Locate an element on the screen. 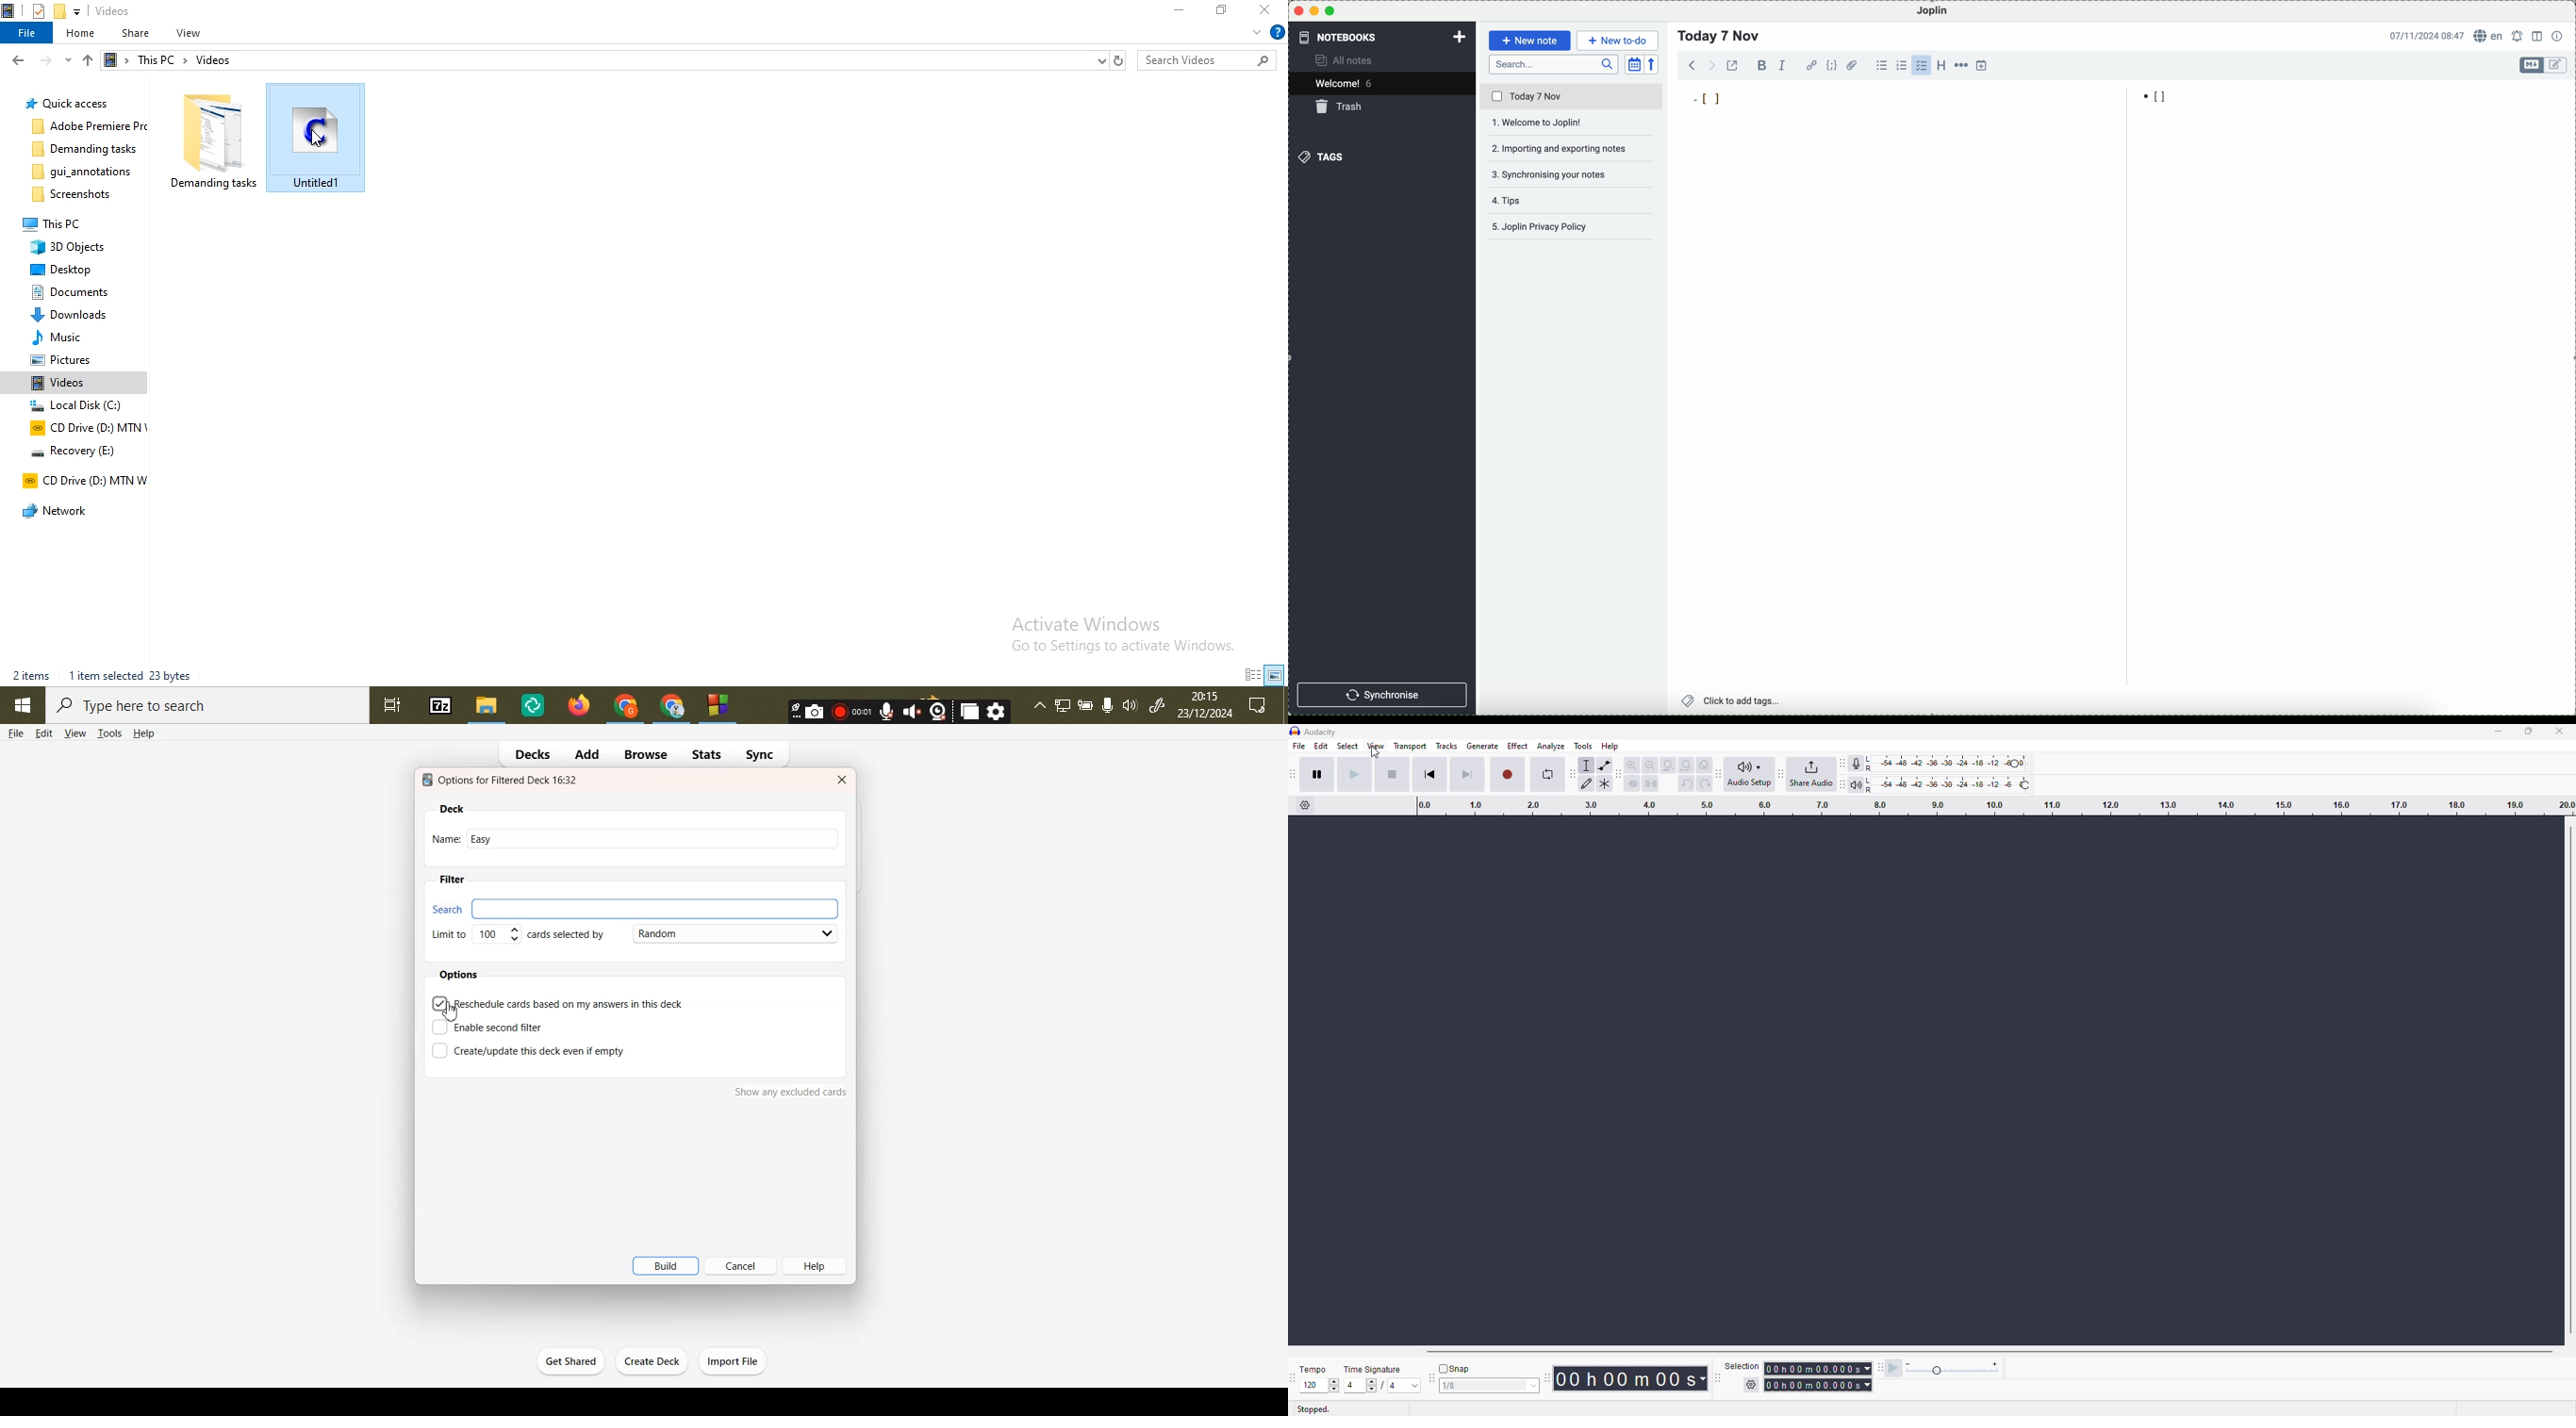 This screenshot has width=2576, height=1428. trash is located at coordinates (1341, 107).